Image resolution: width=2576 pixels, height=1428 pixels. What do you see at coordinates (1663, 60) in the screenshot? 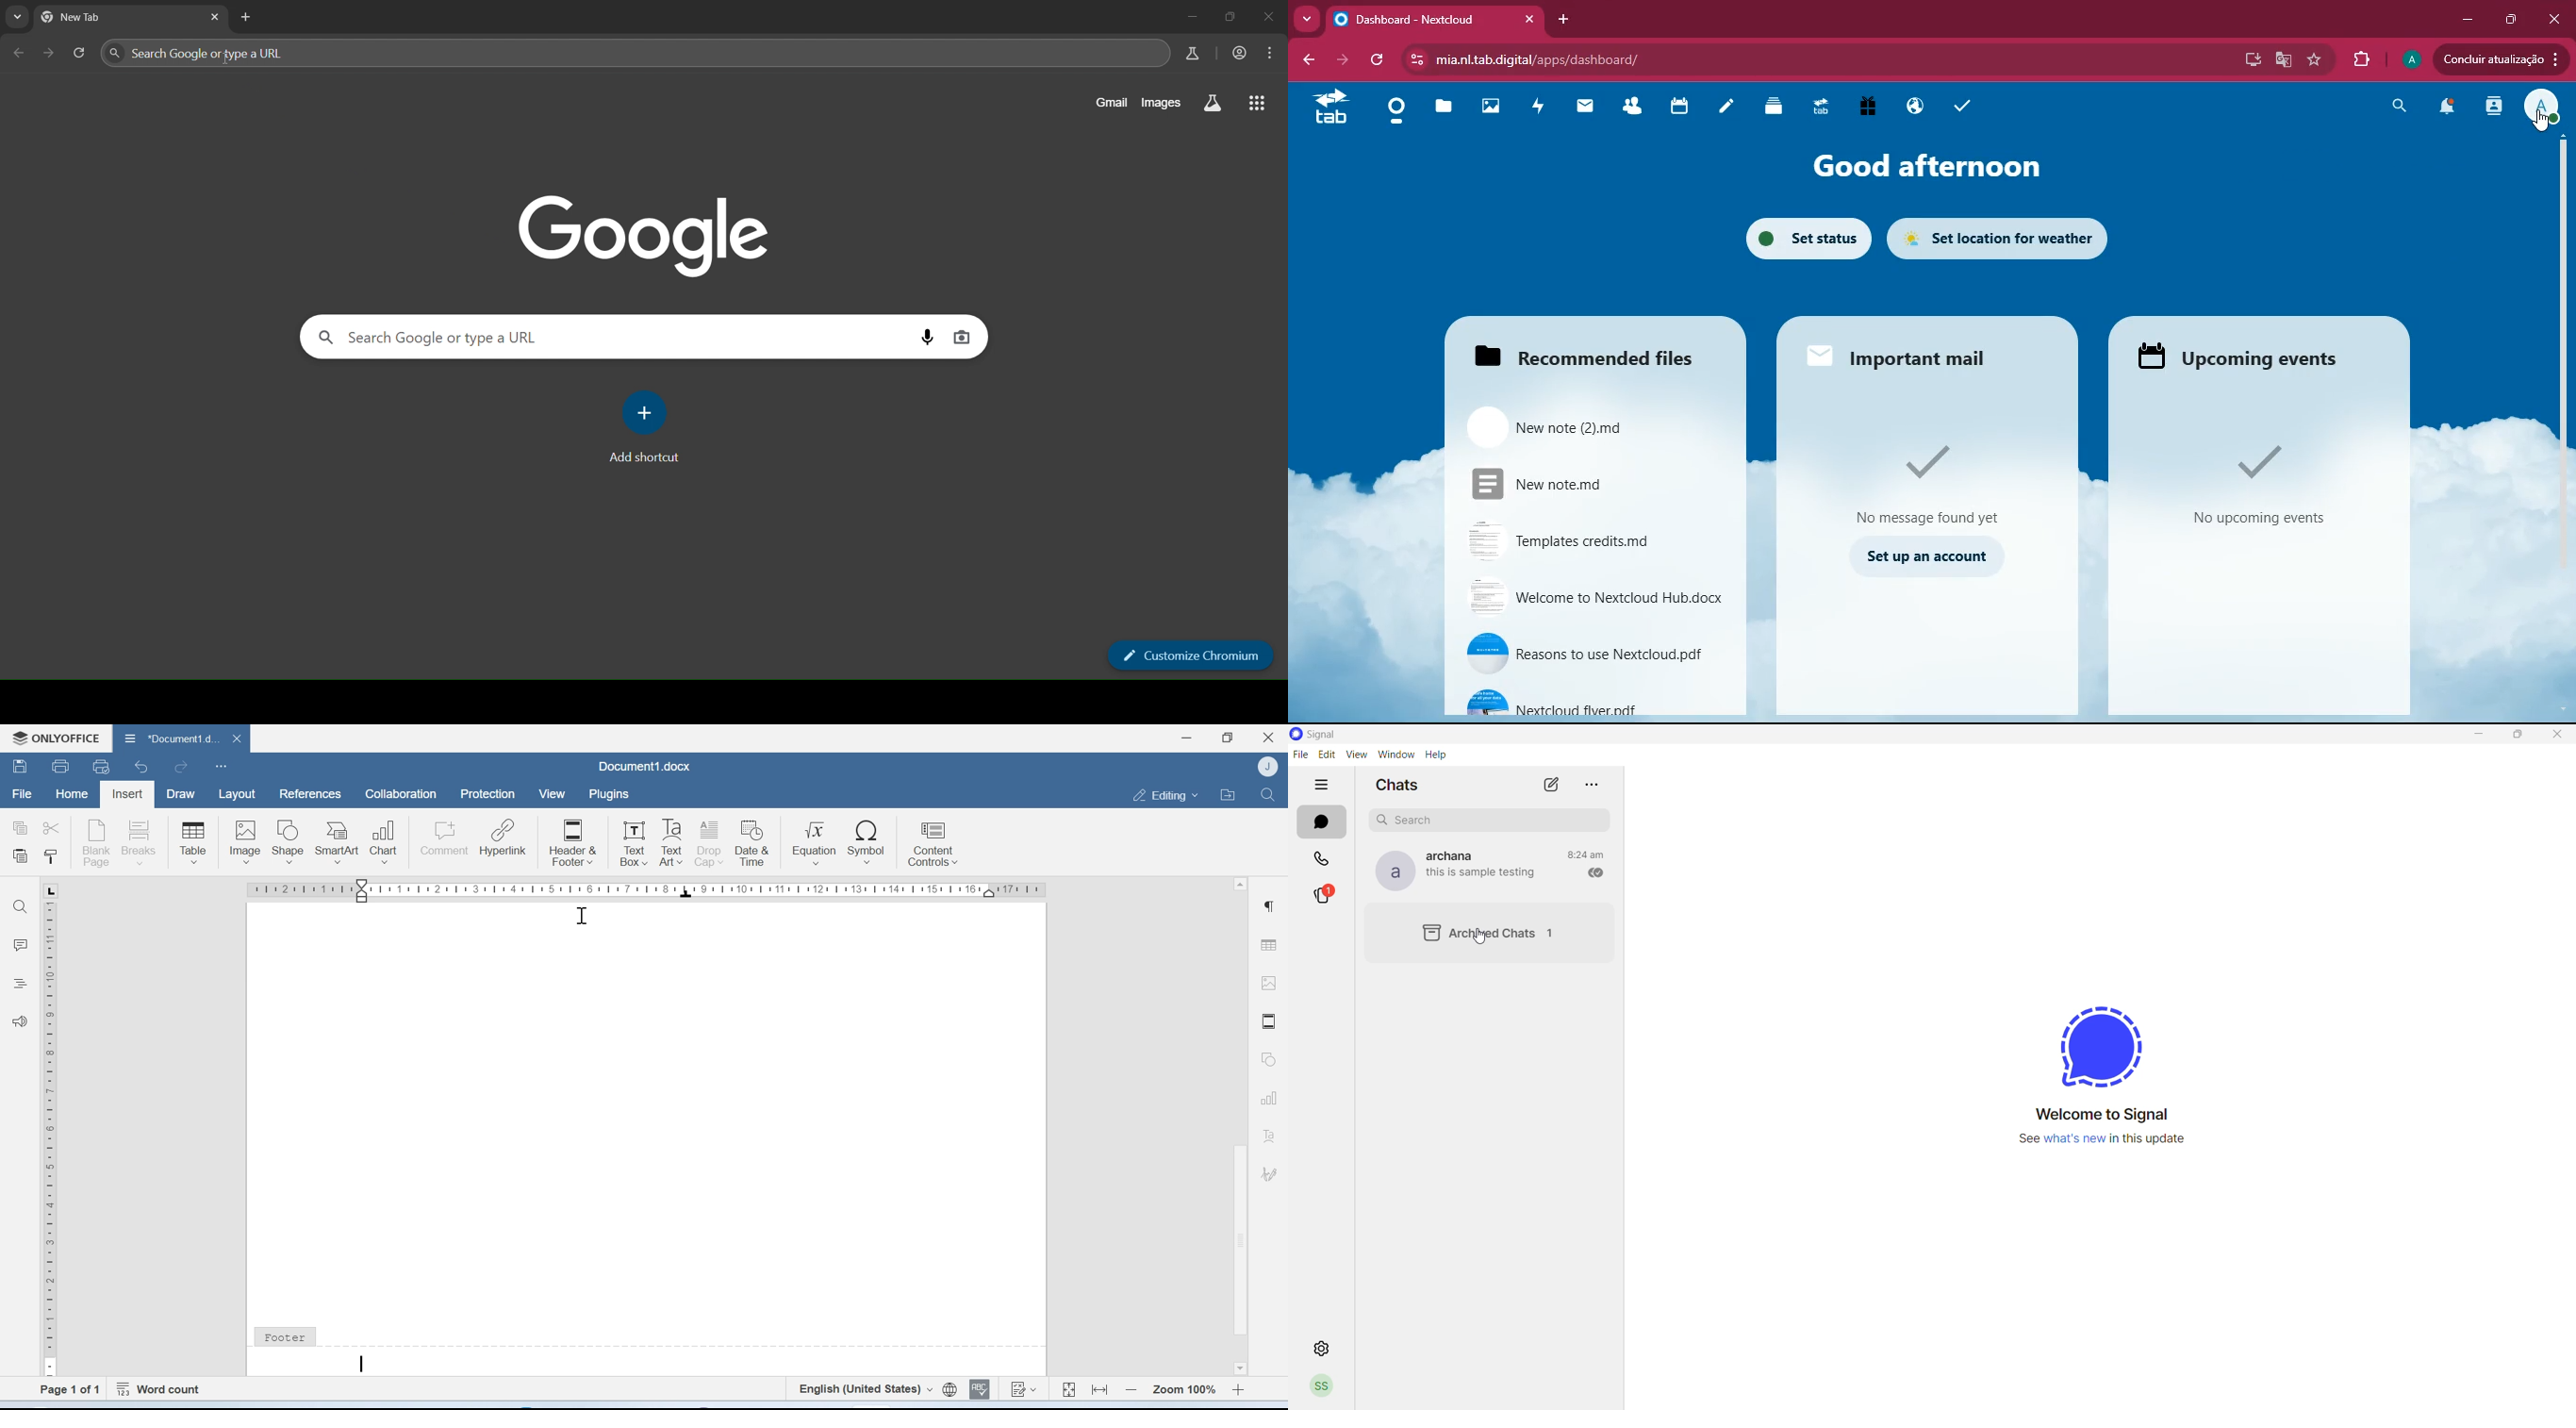
I see `url` at bounding box center [1663, 60].